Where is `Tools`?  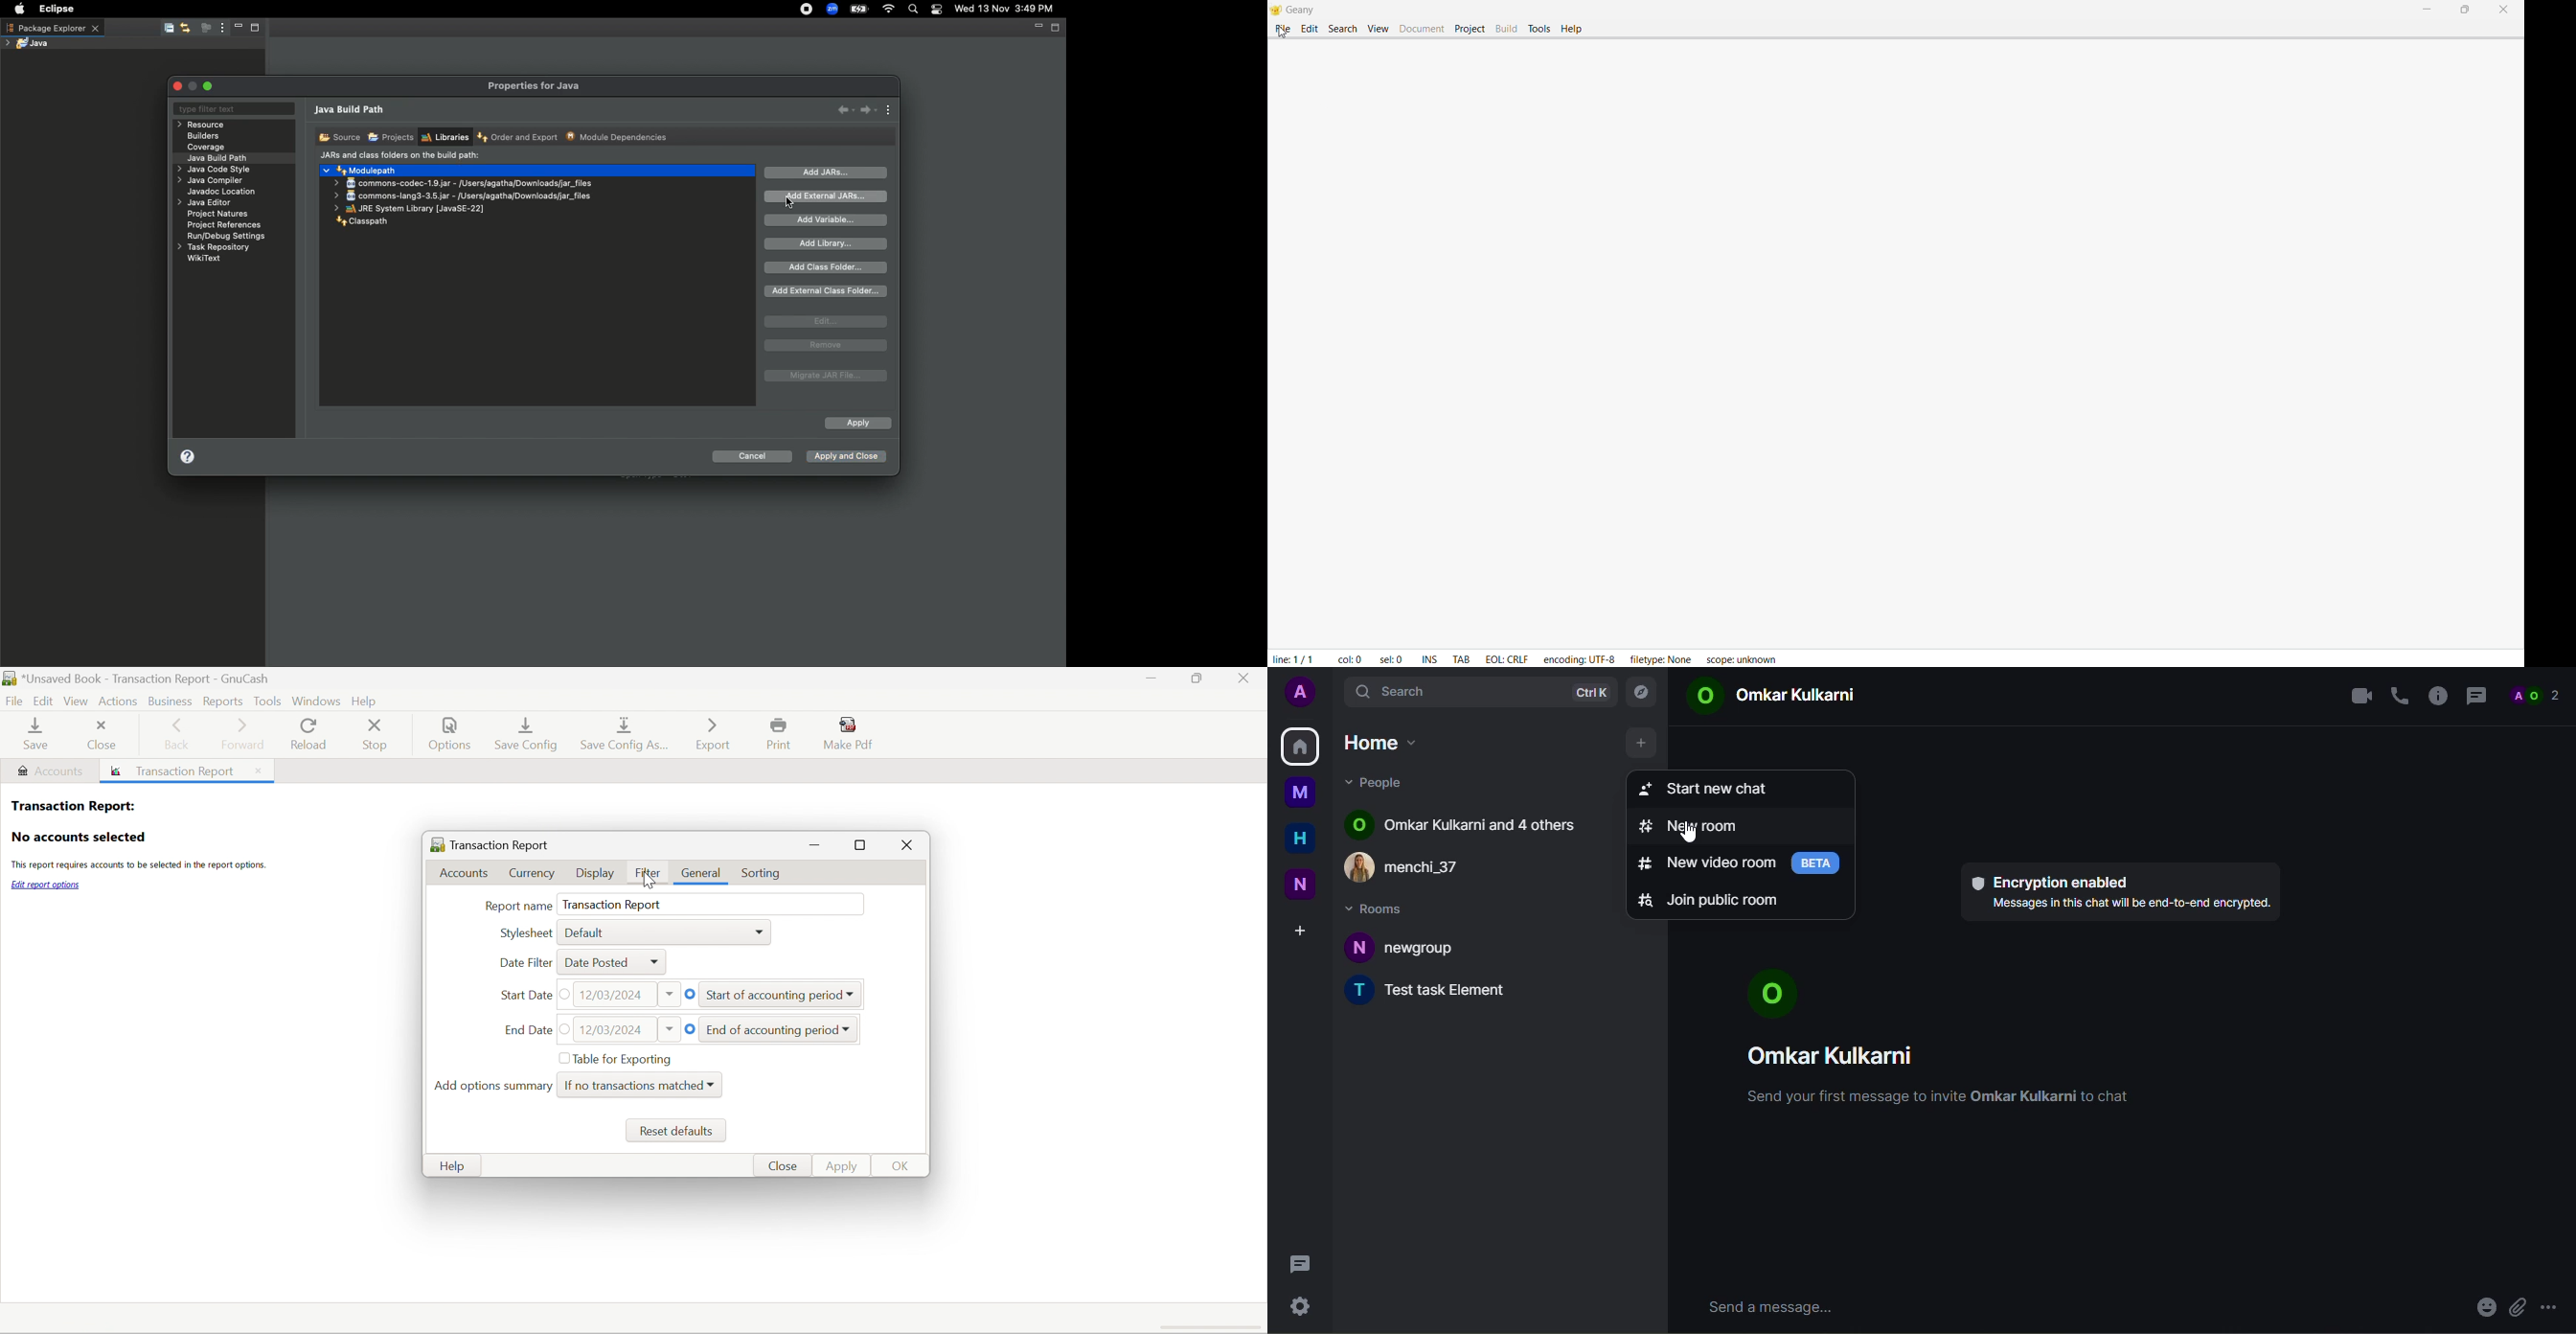 Tools is located at coordinates (267, 700).